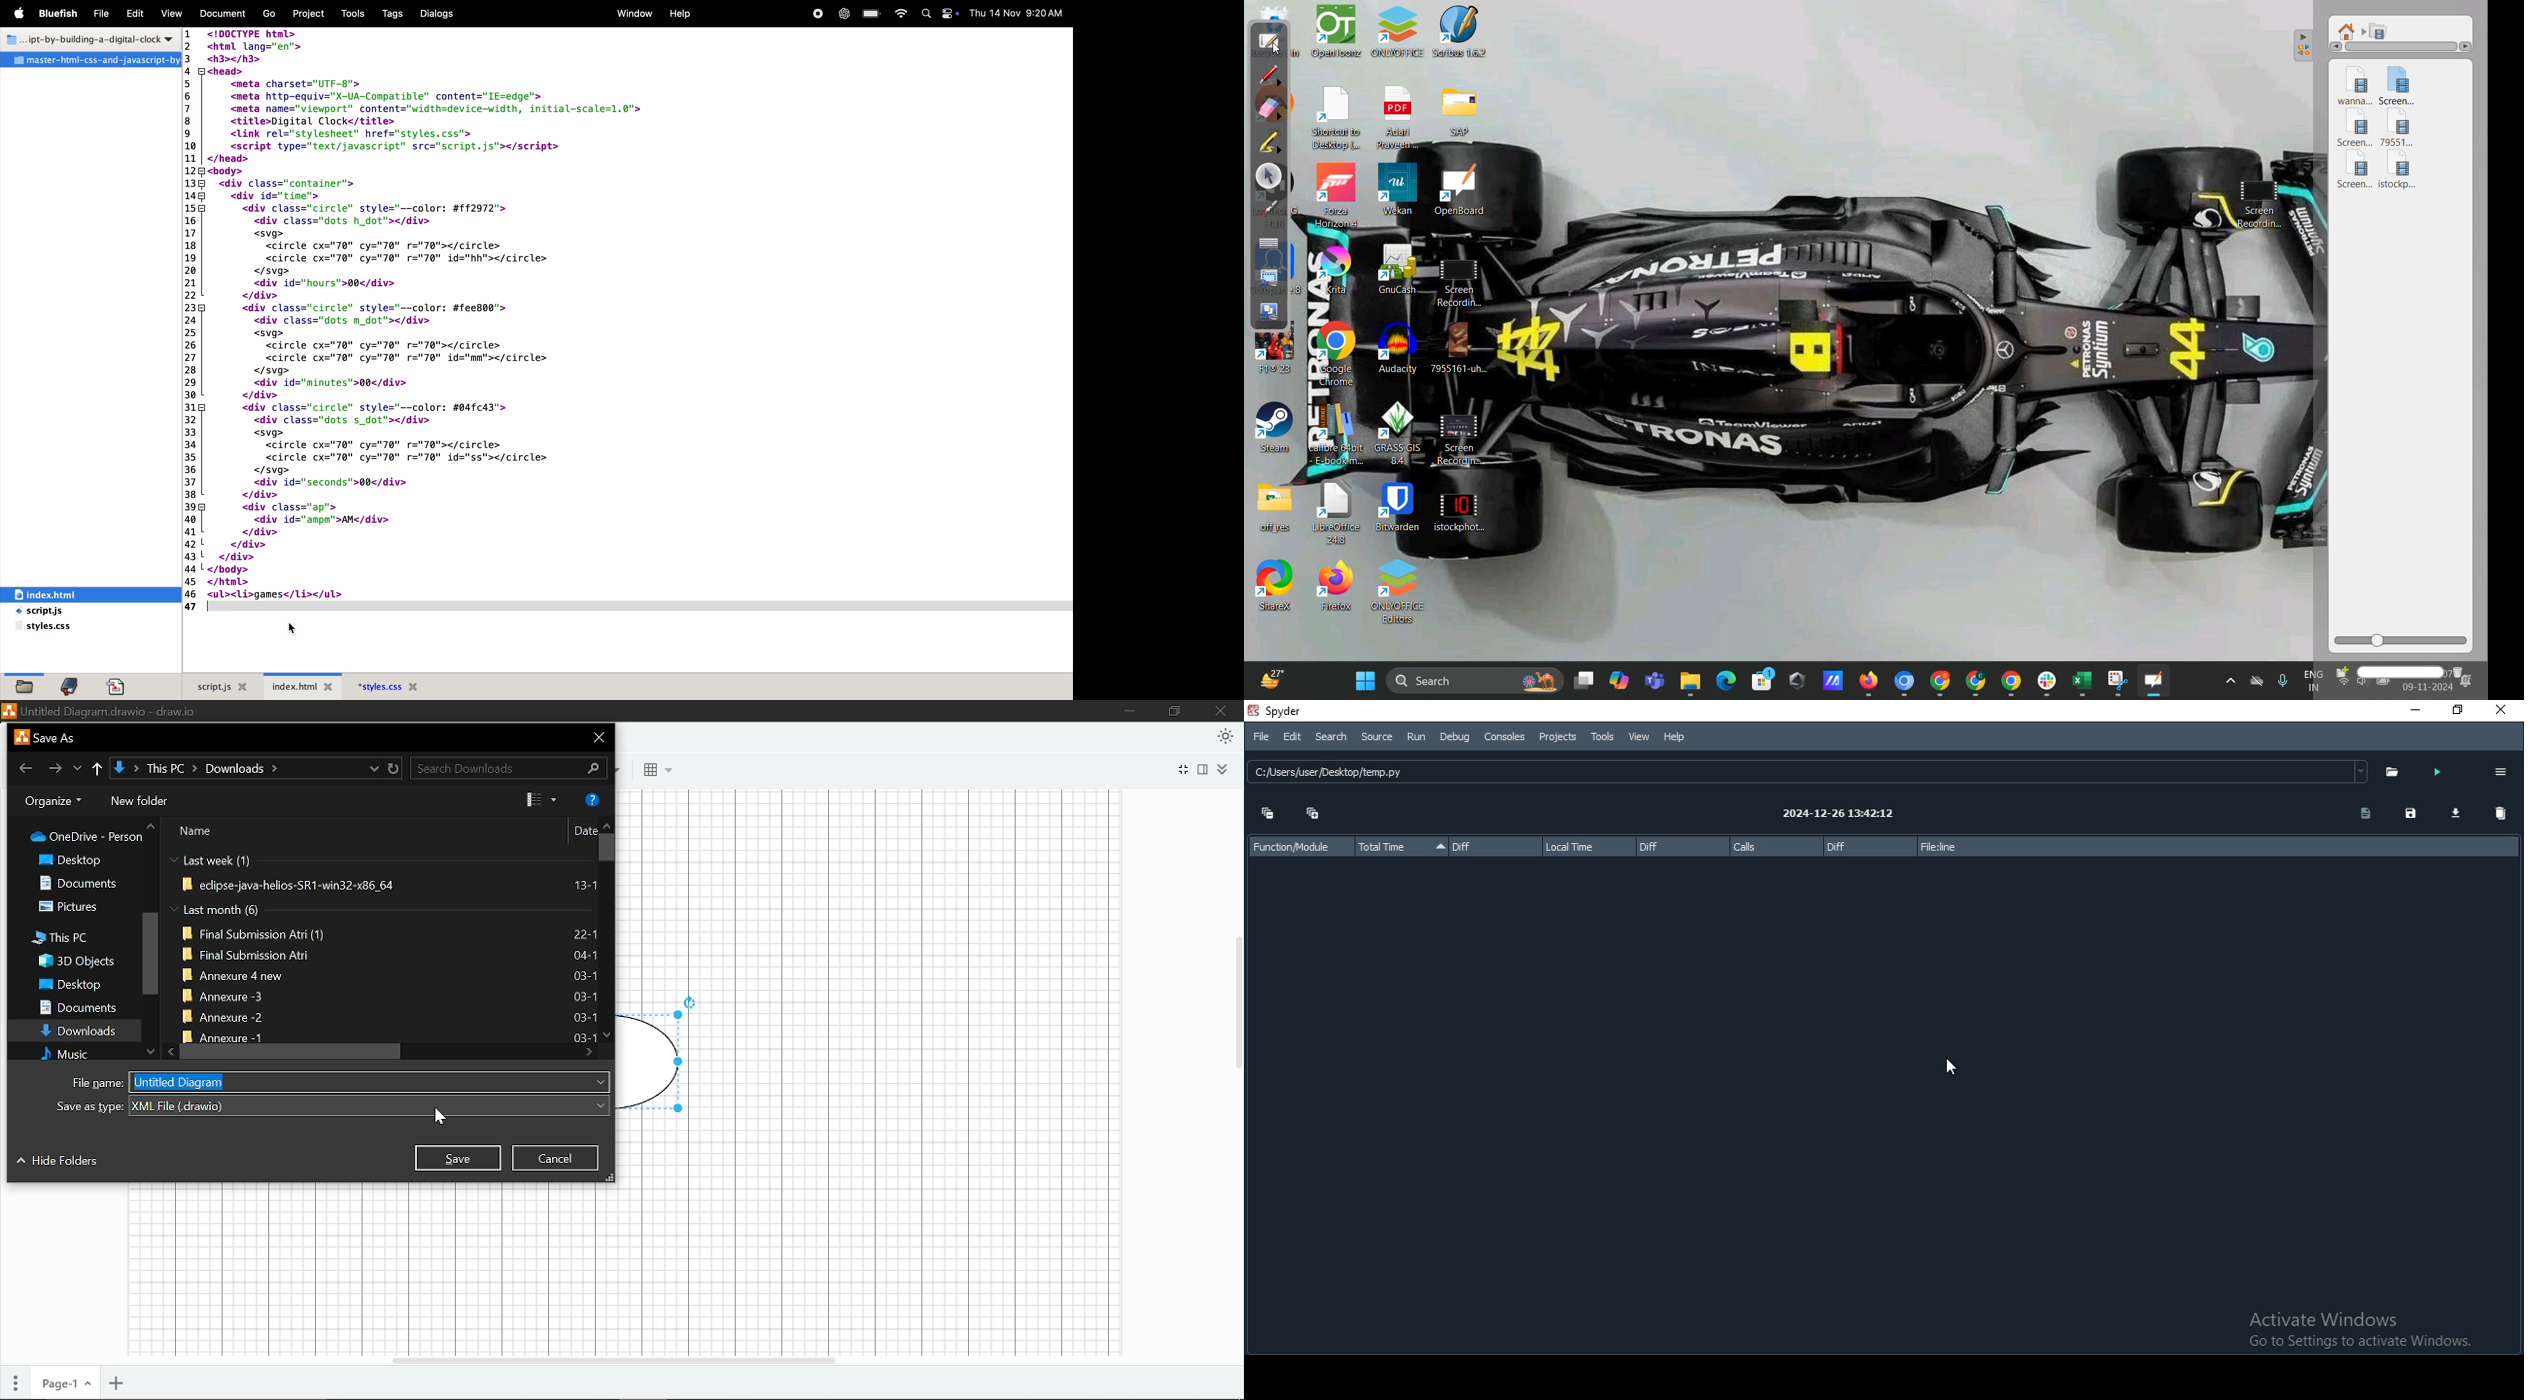  I want to click on Move down in files in "Downloads", so click(606, 1034).